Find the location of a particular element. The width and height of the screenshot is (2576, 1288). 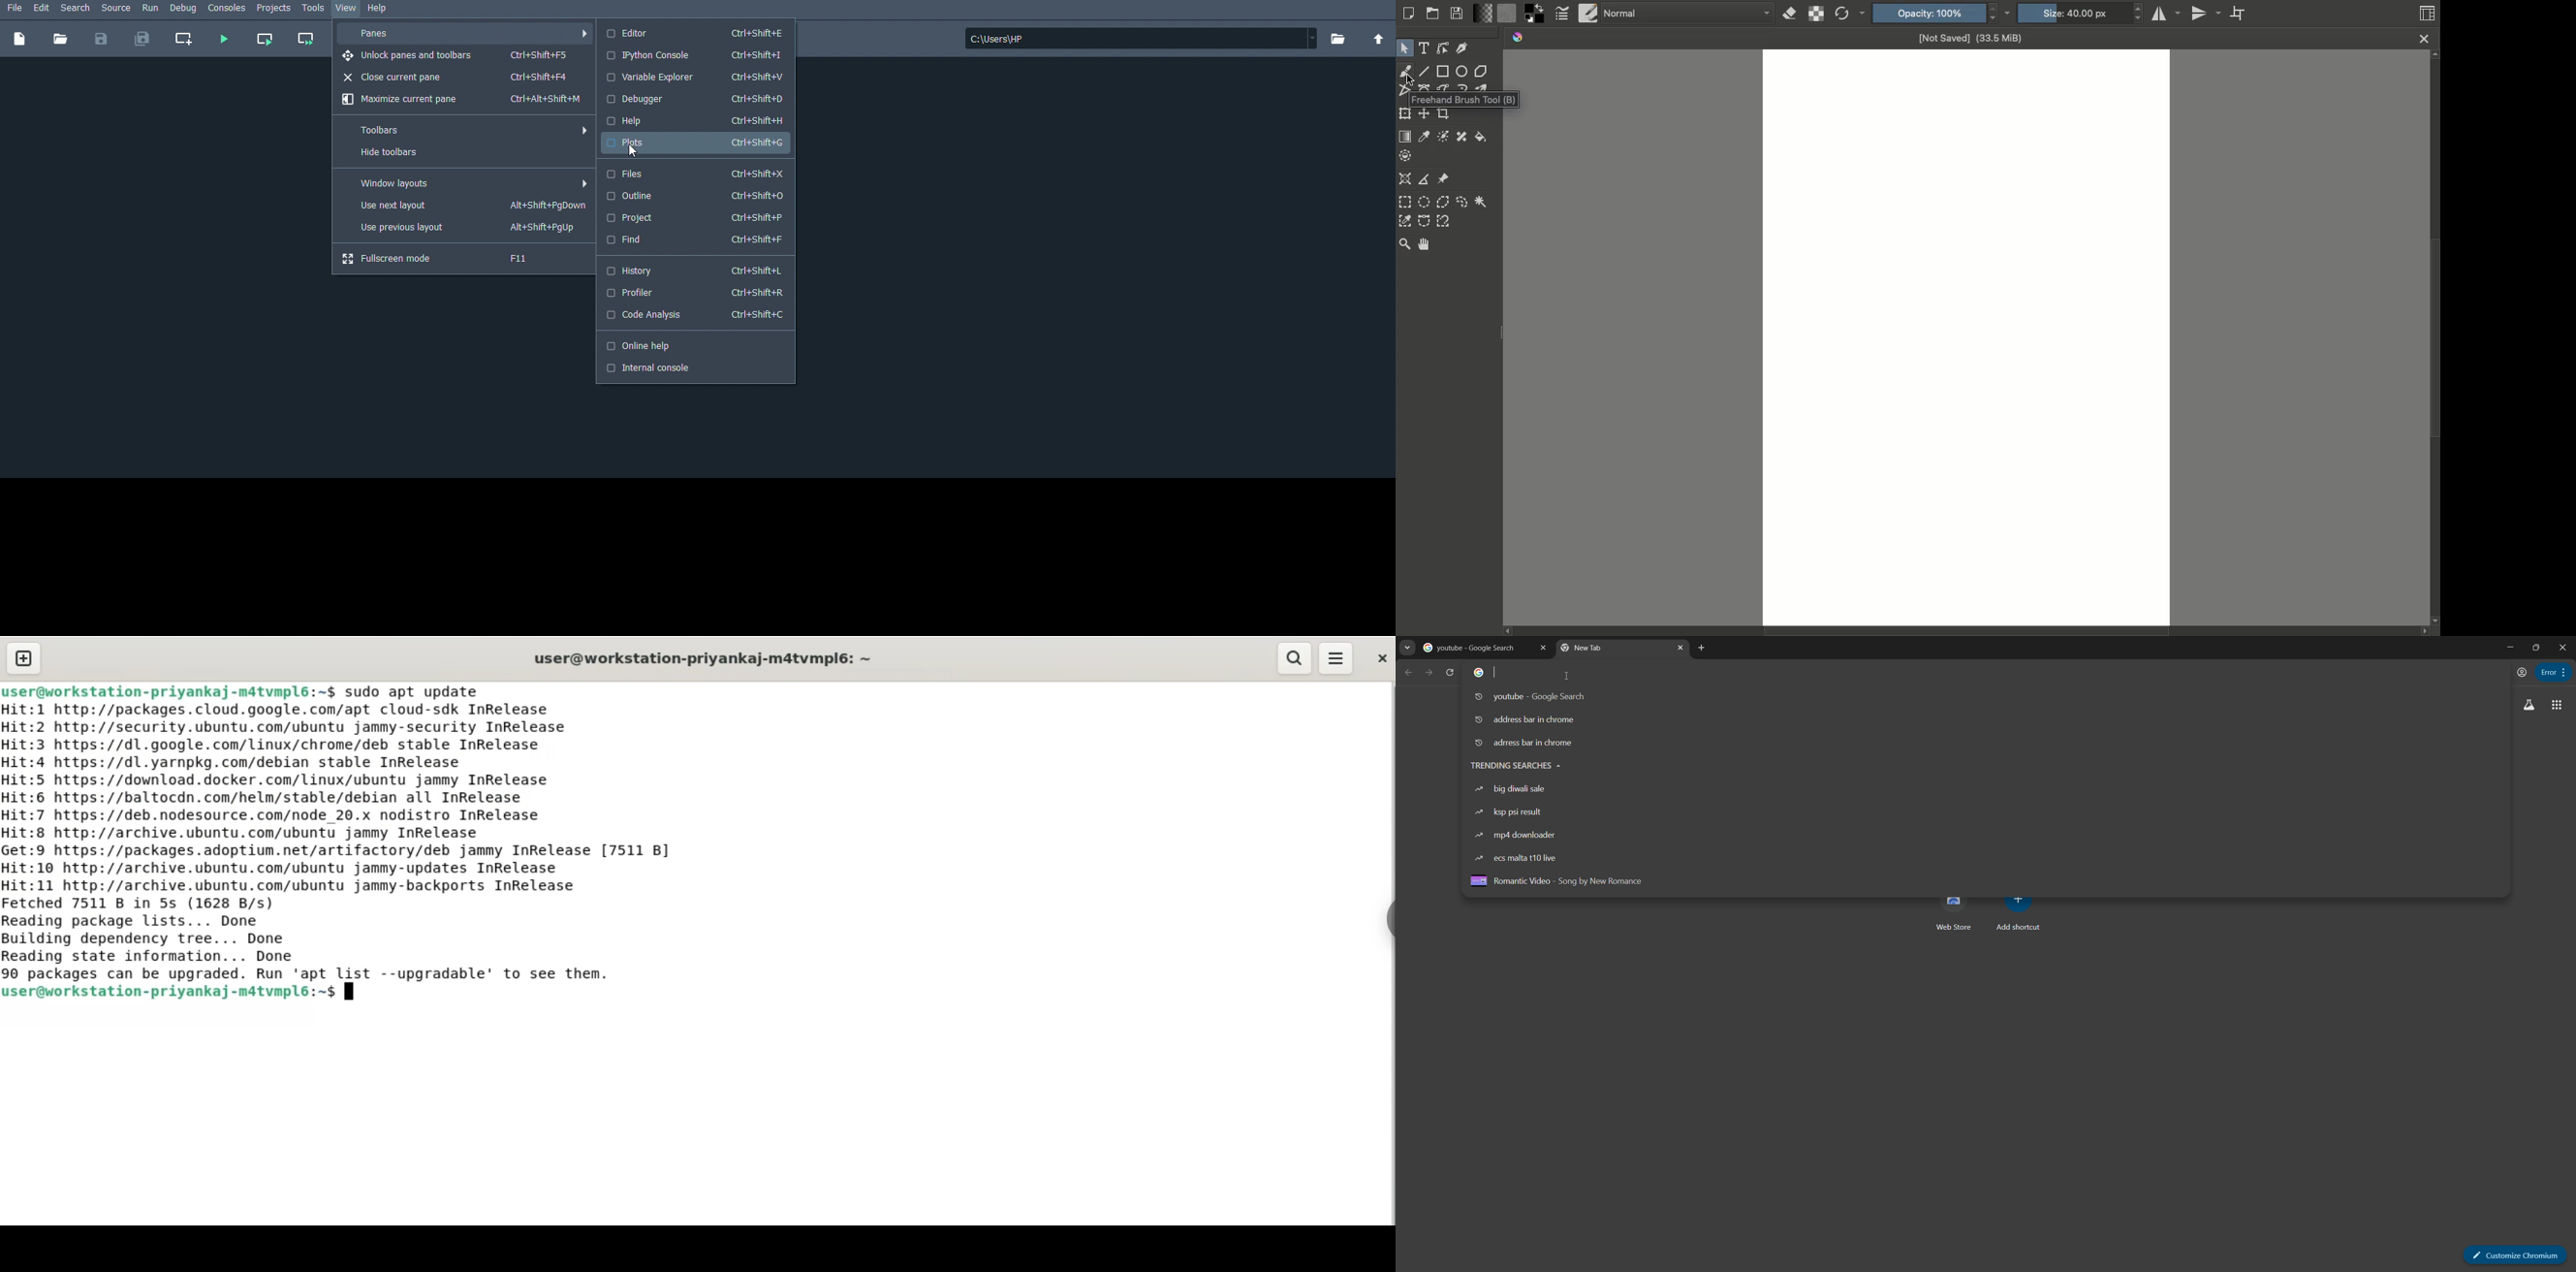

Fil is located at coordinates (1481, 138).